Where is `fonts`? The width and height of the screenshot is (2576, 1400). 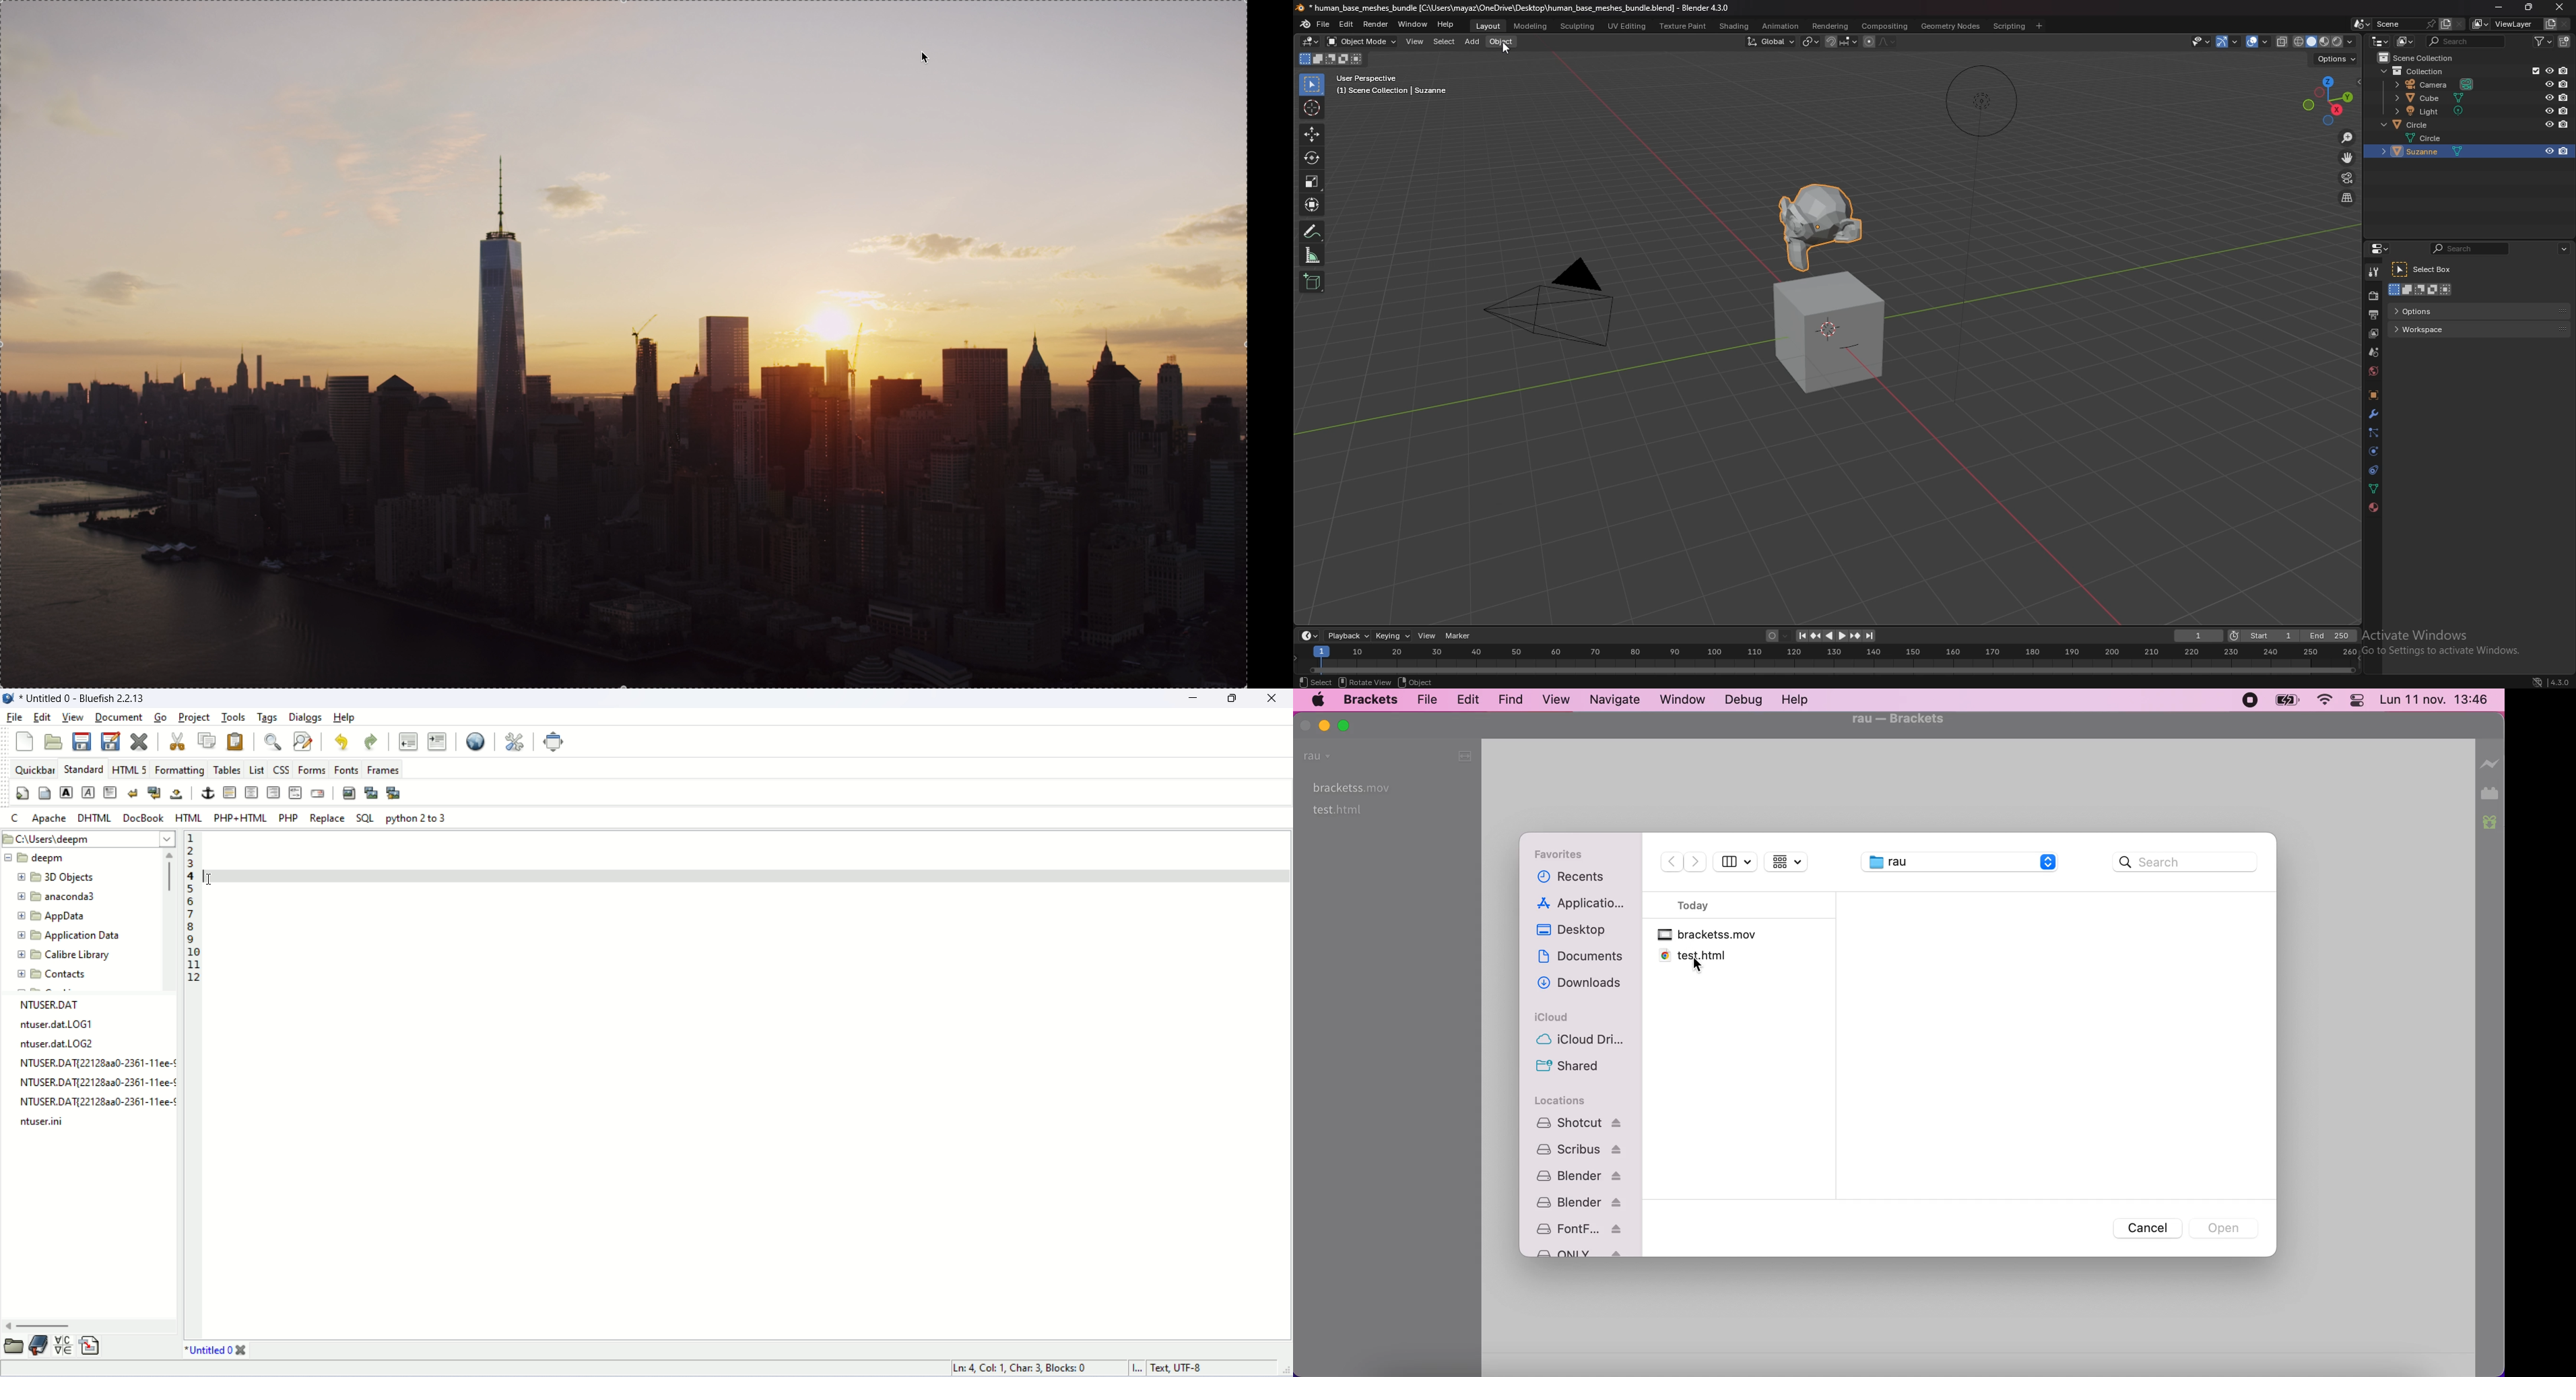 fonts is located at coordinates (345, 770).